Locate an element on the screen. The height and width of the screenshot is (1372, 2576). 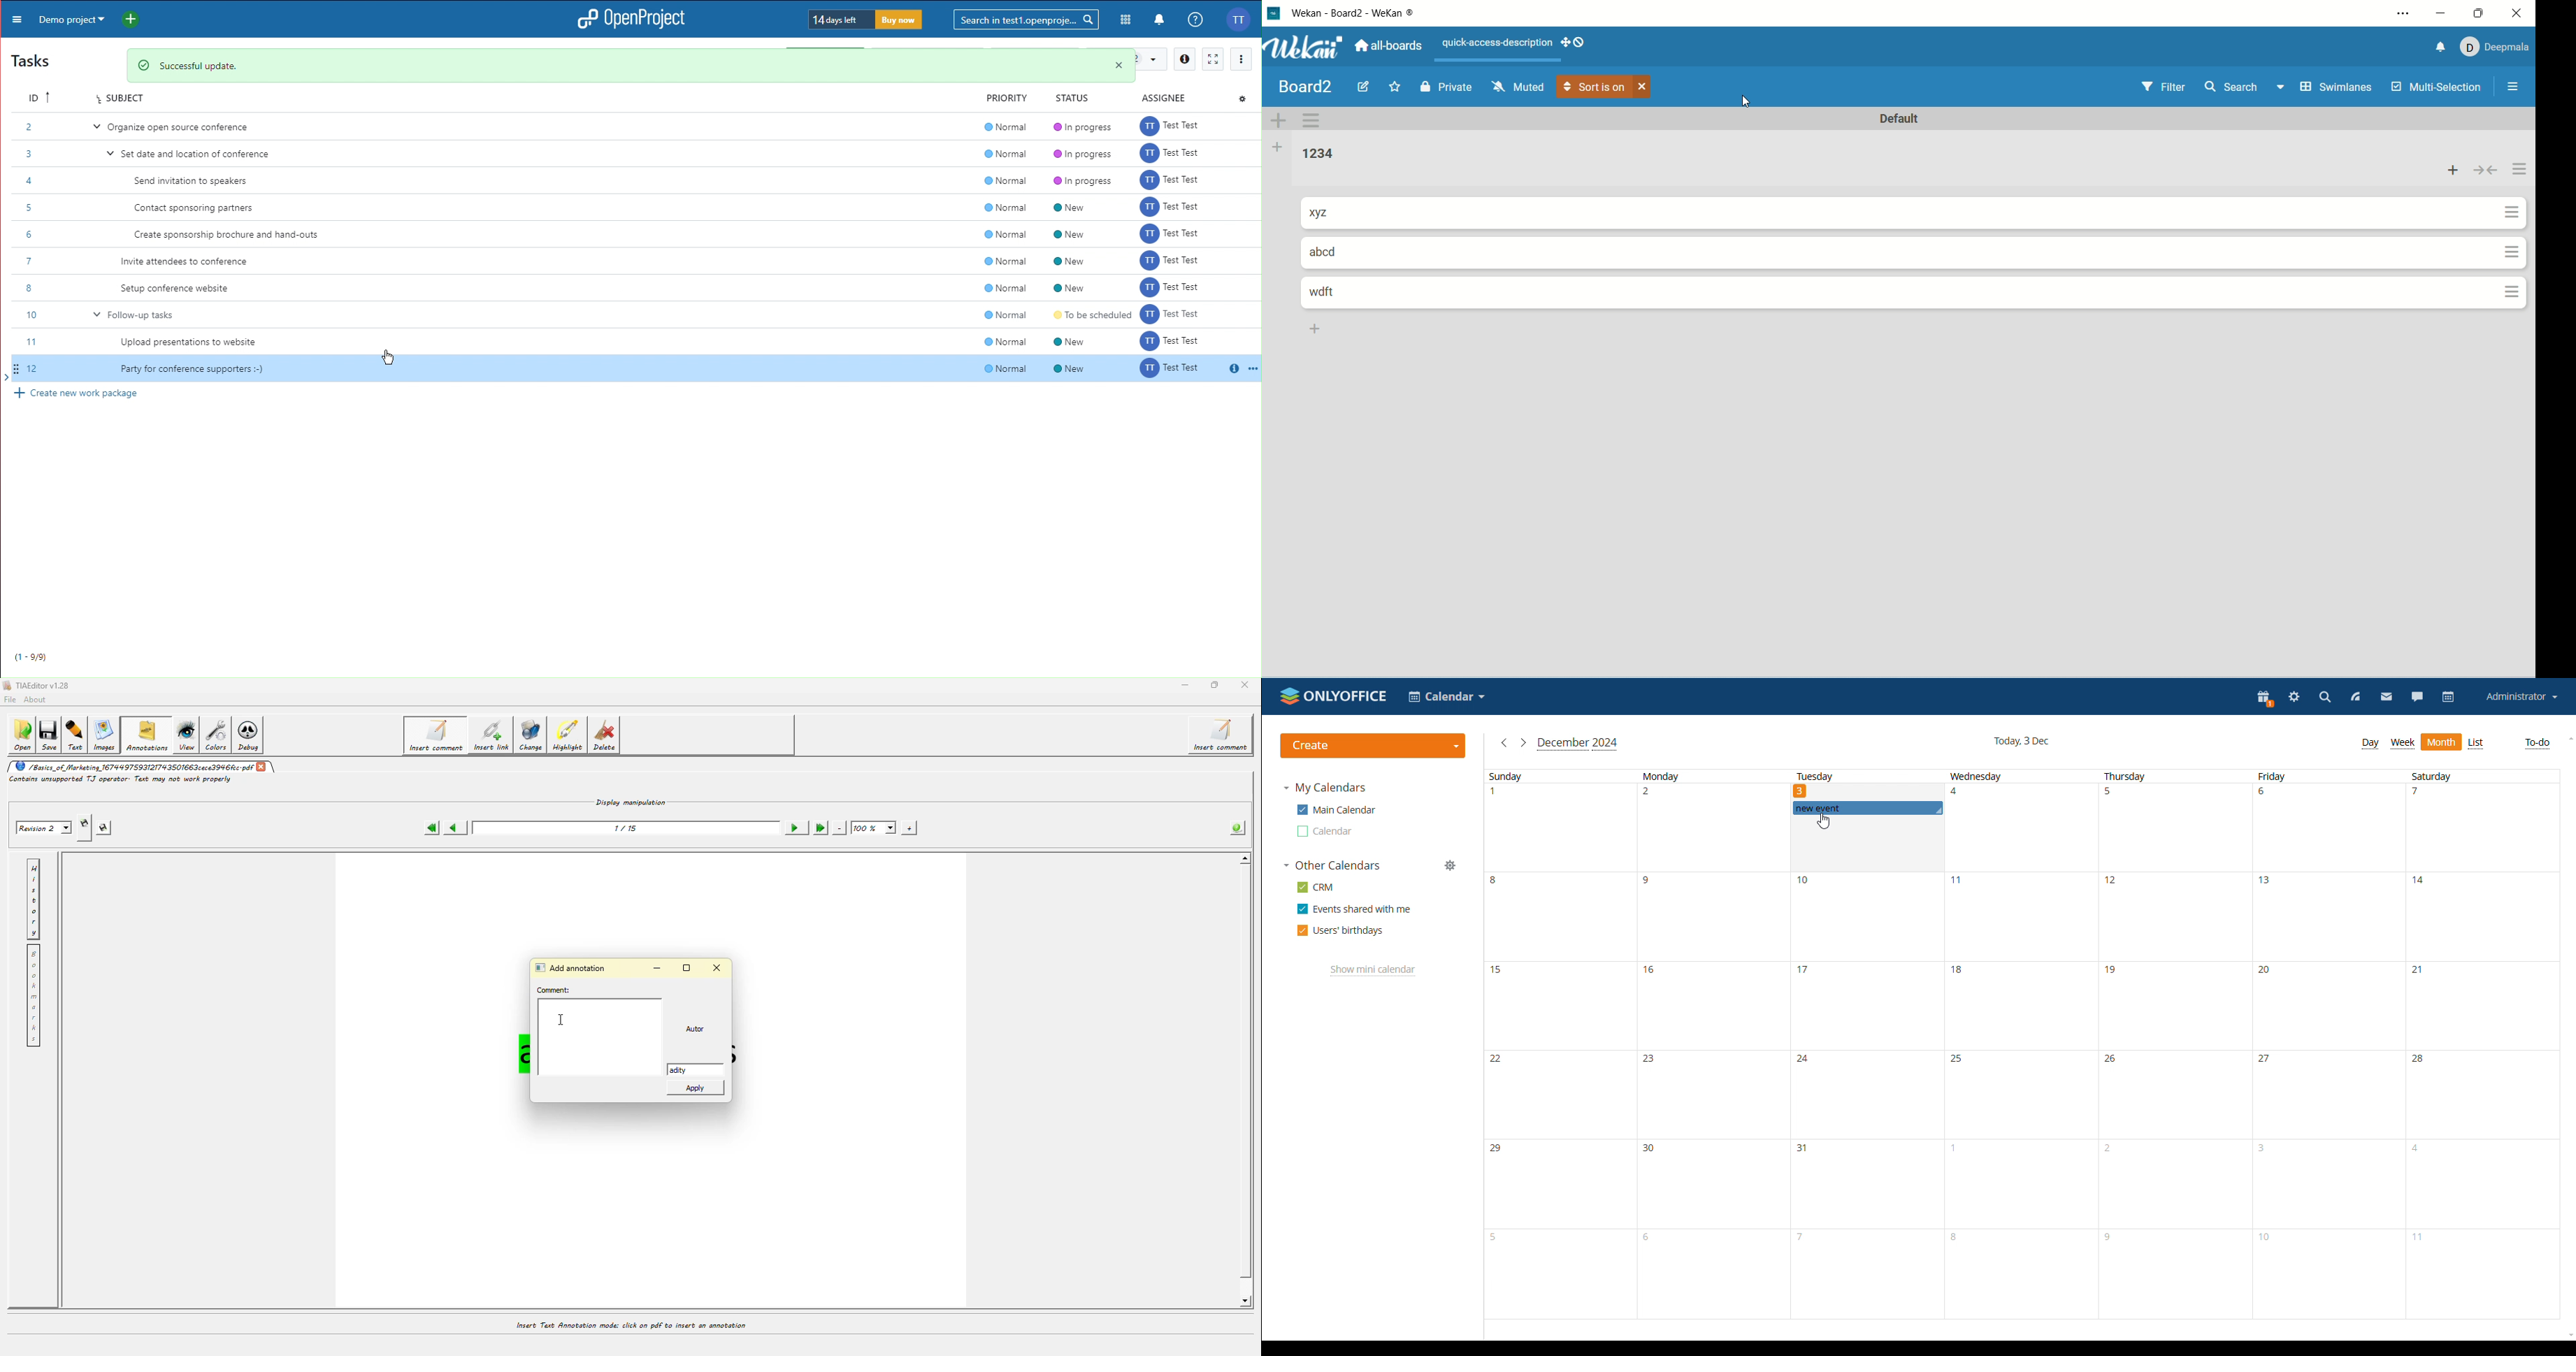
close is located at coordinates (2517, 11).